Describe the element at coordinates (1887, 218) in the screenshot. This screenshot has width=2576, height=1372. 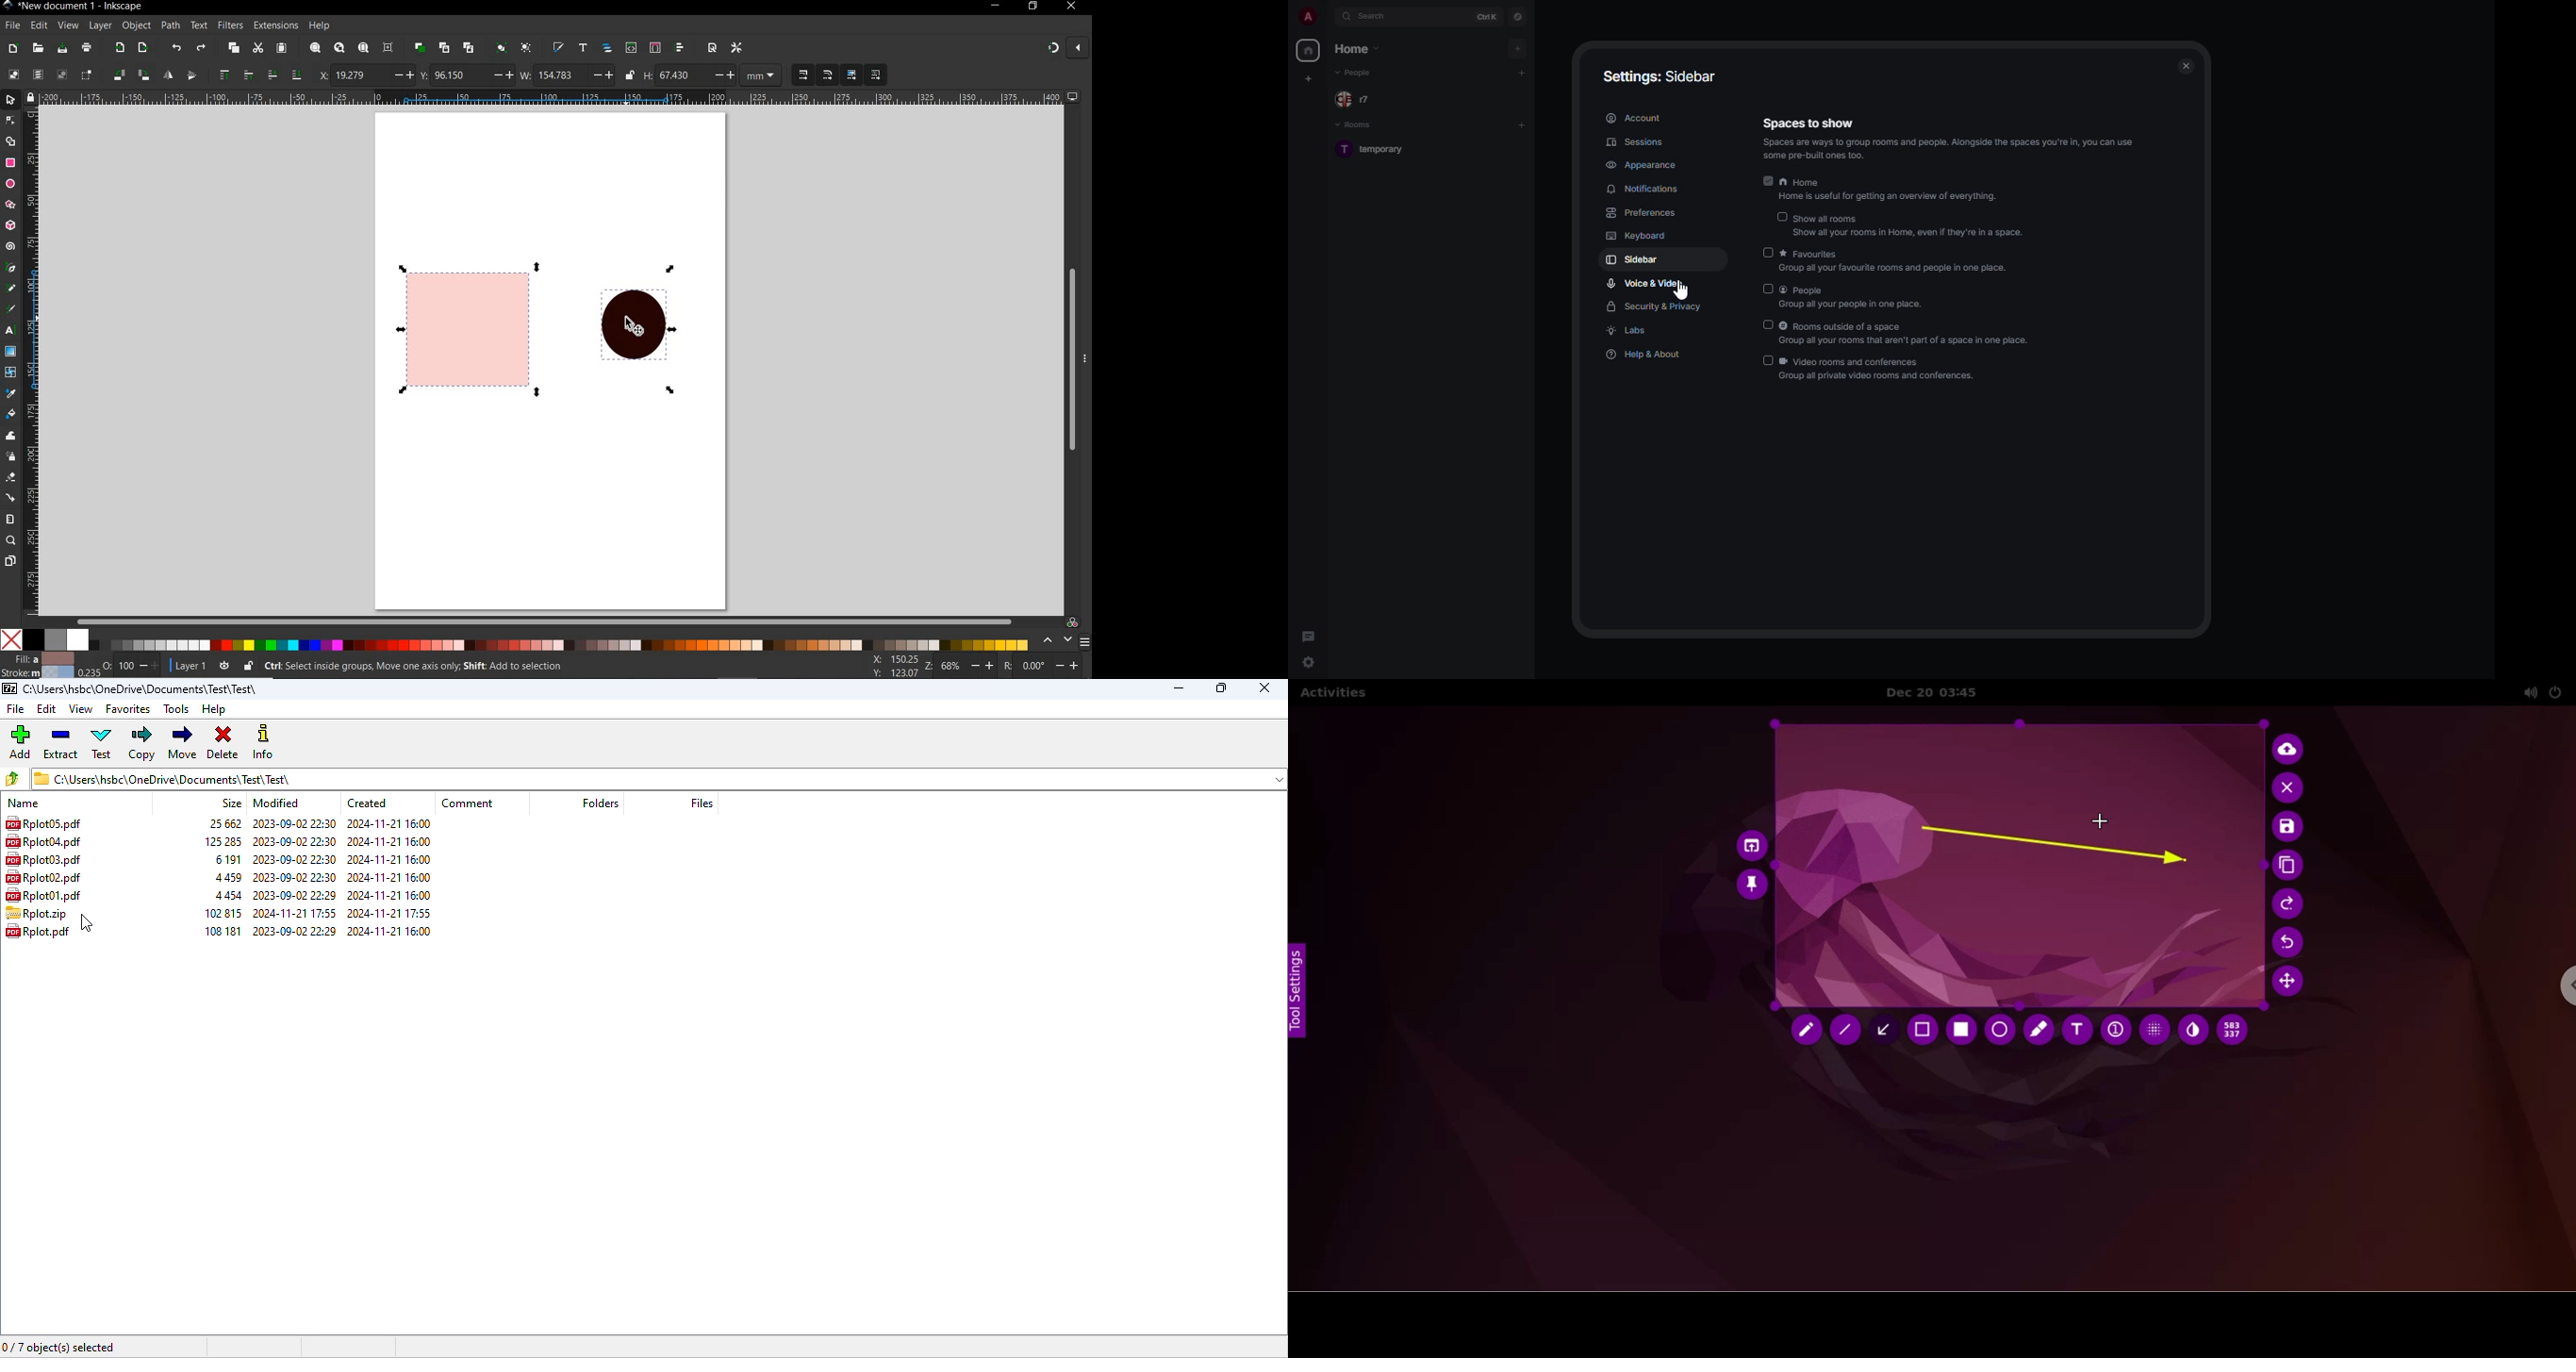
I see `show all rooms` at that location.